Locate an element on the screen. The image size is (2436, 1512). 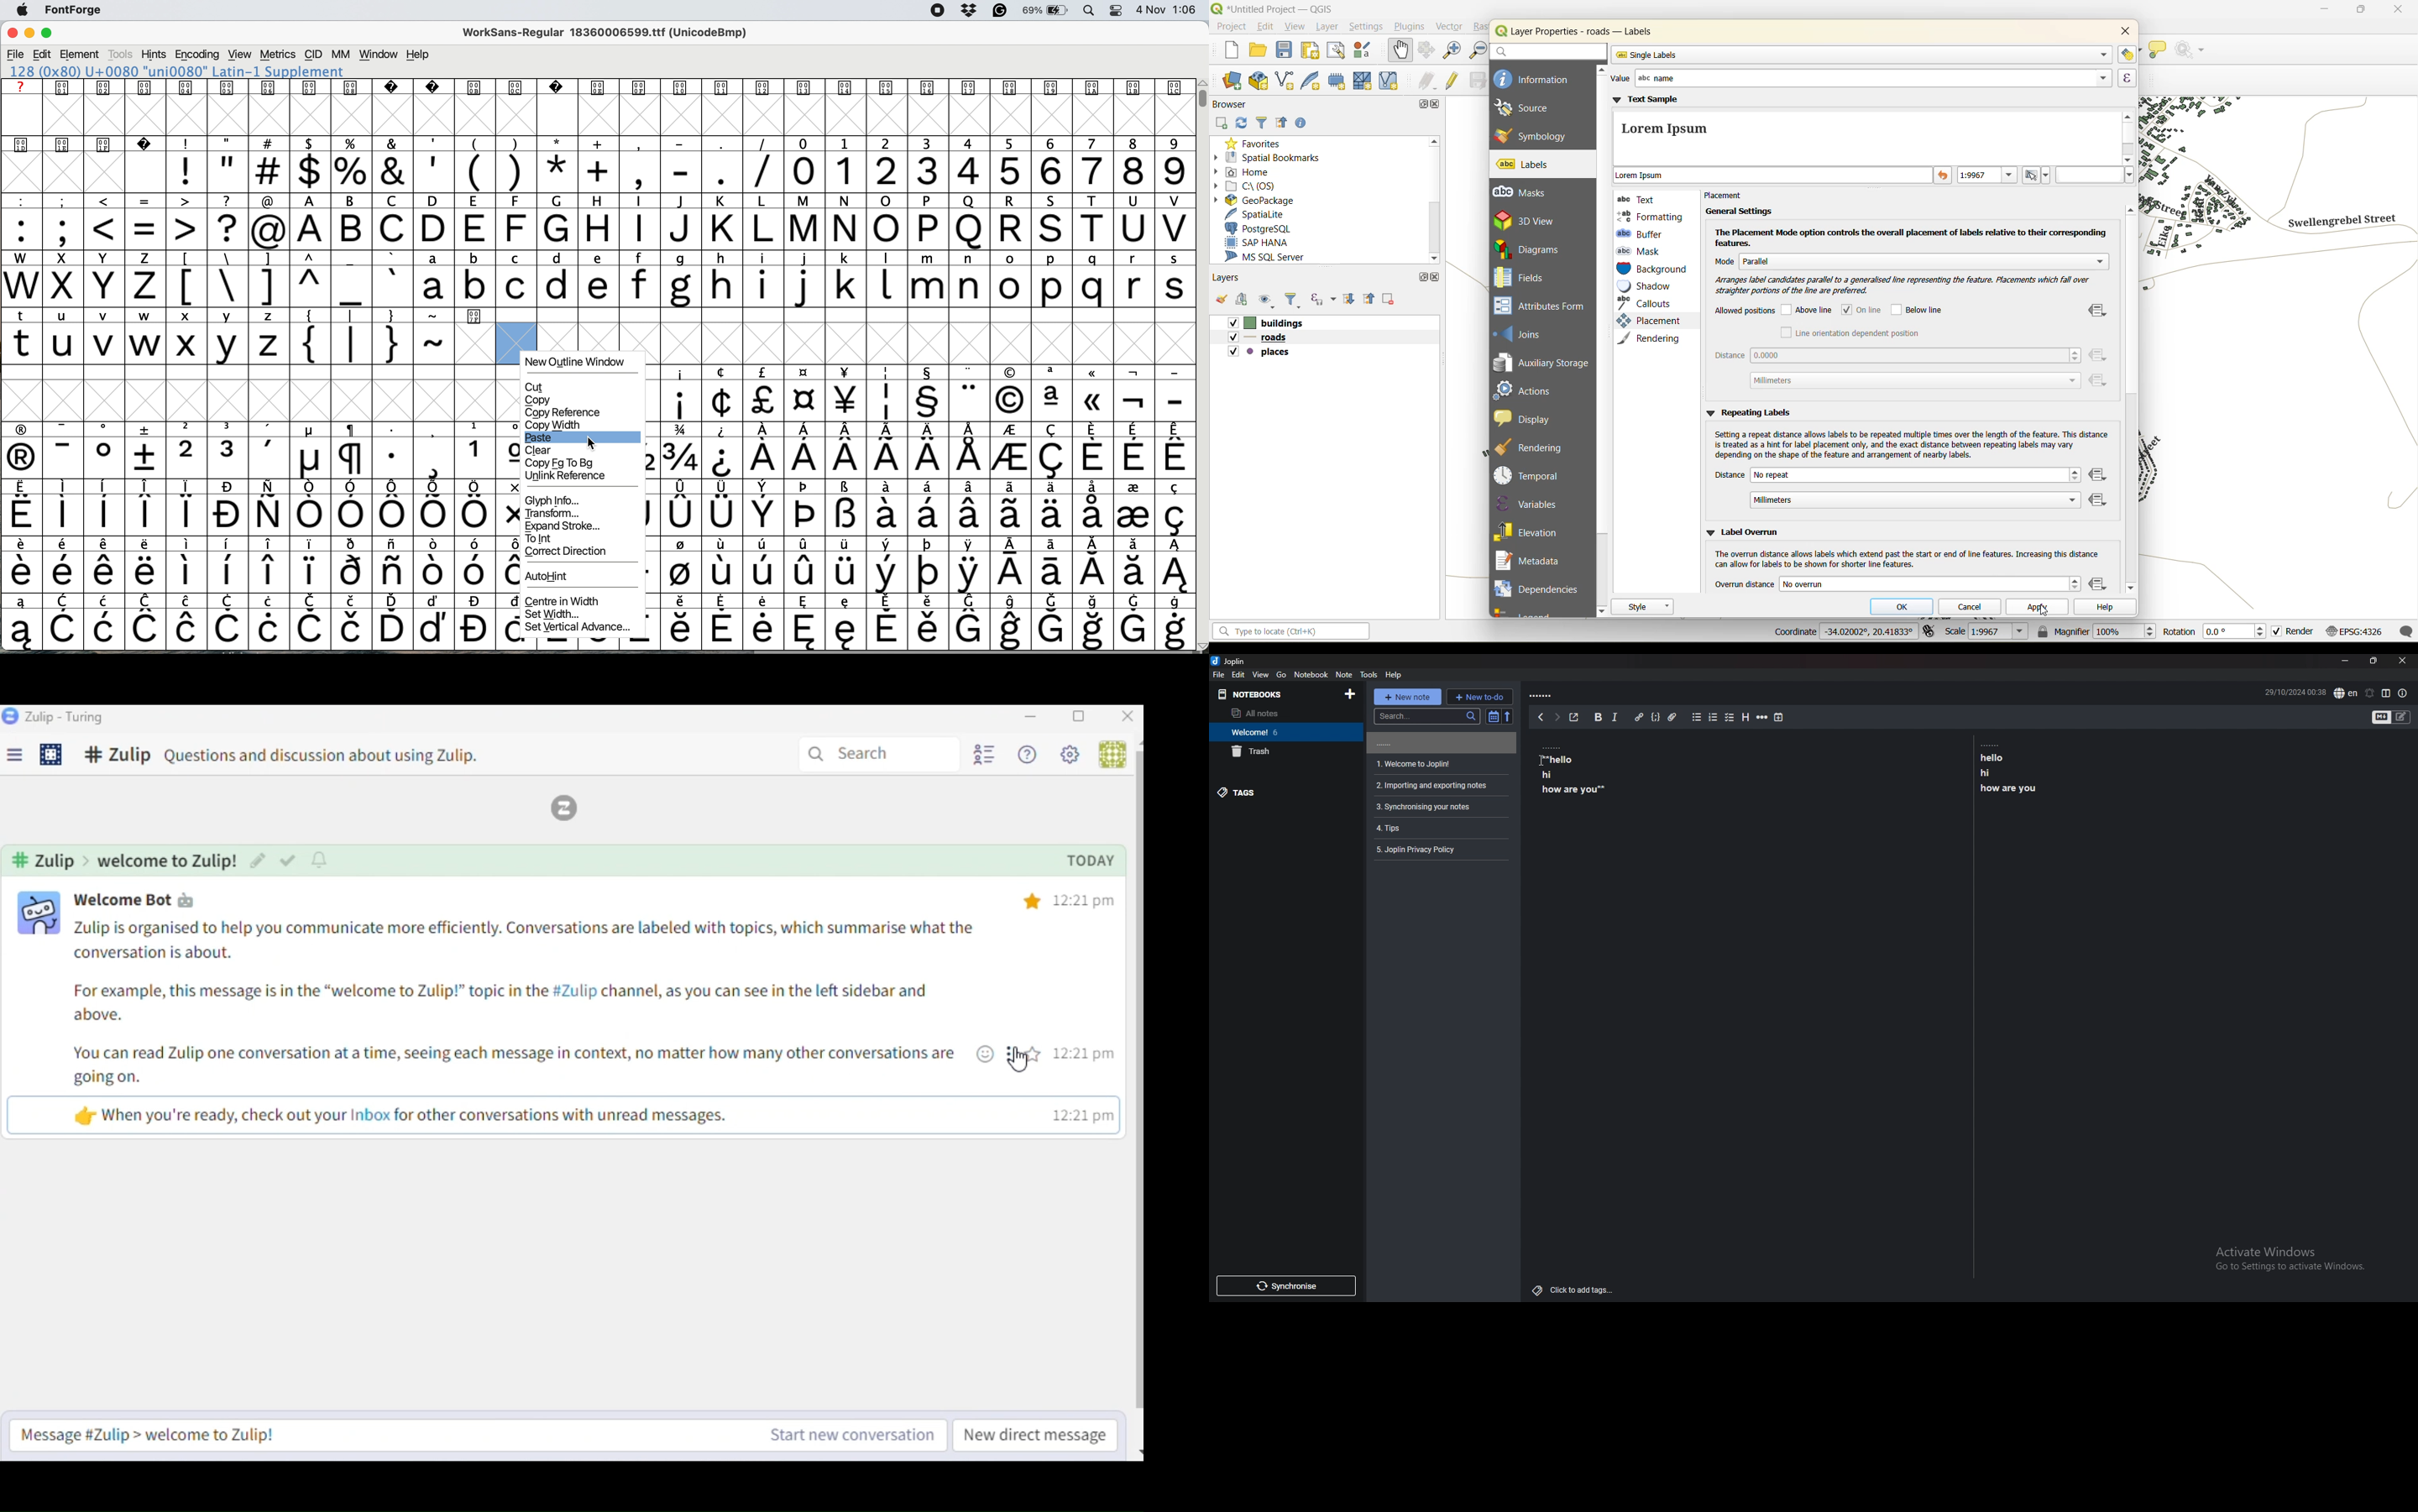
add hyperlink is located at coordinates (1640, 717).